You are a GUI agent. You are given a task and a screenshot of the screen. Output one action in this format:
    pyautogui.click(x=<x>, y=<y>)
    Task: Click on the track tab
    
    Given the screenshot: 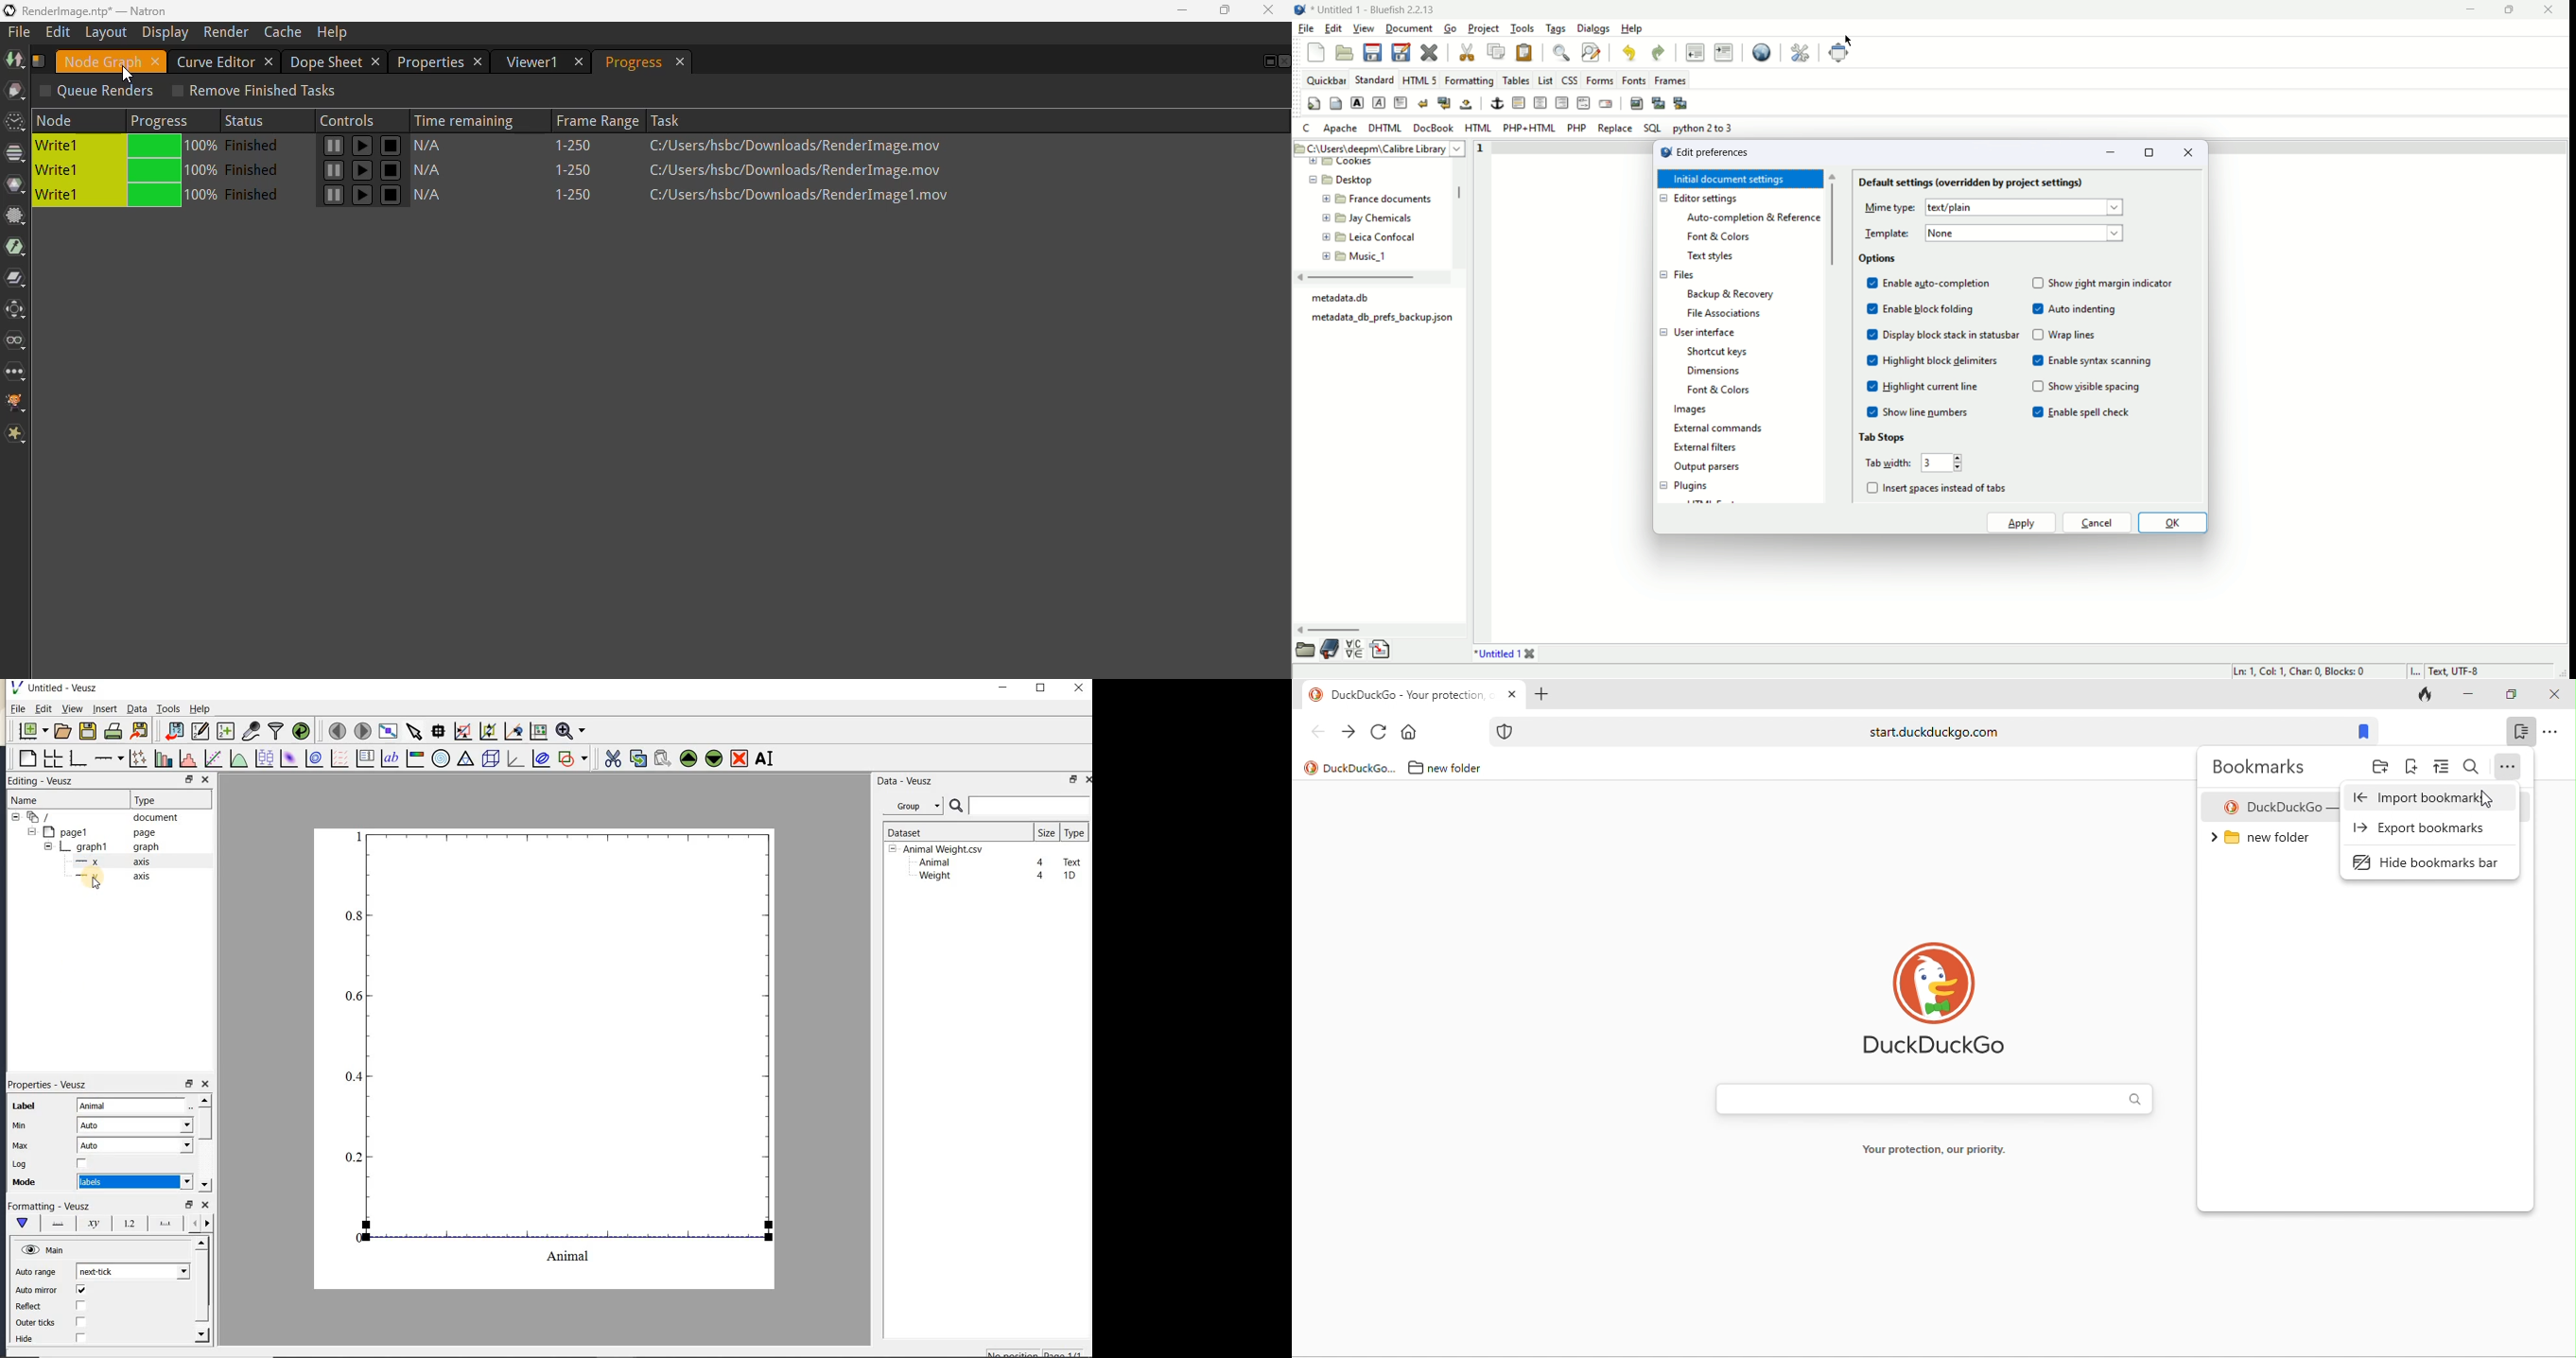 What is the action you would take?
    pyautogui.click(x=2428, y=696)
    